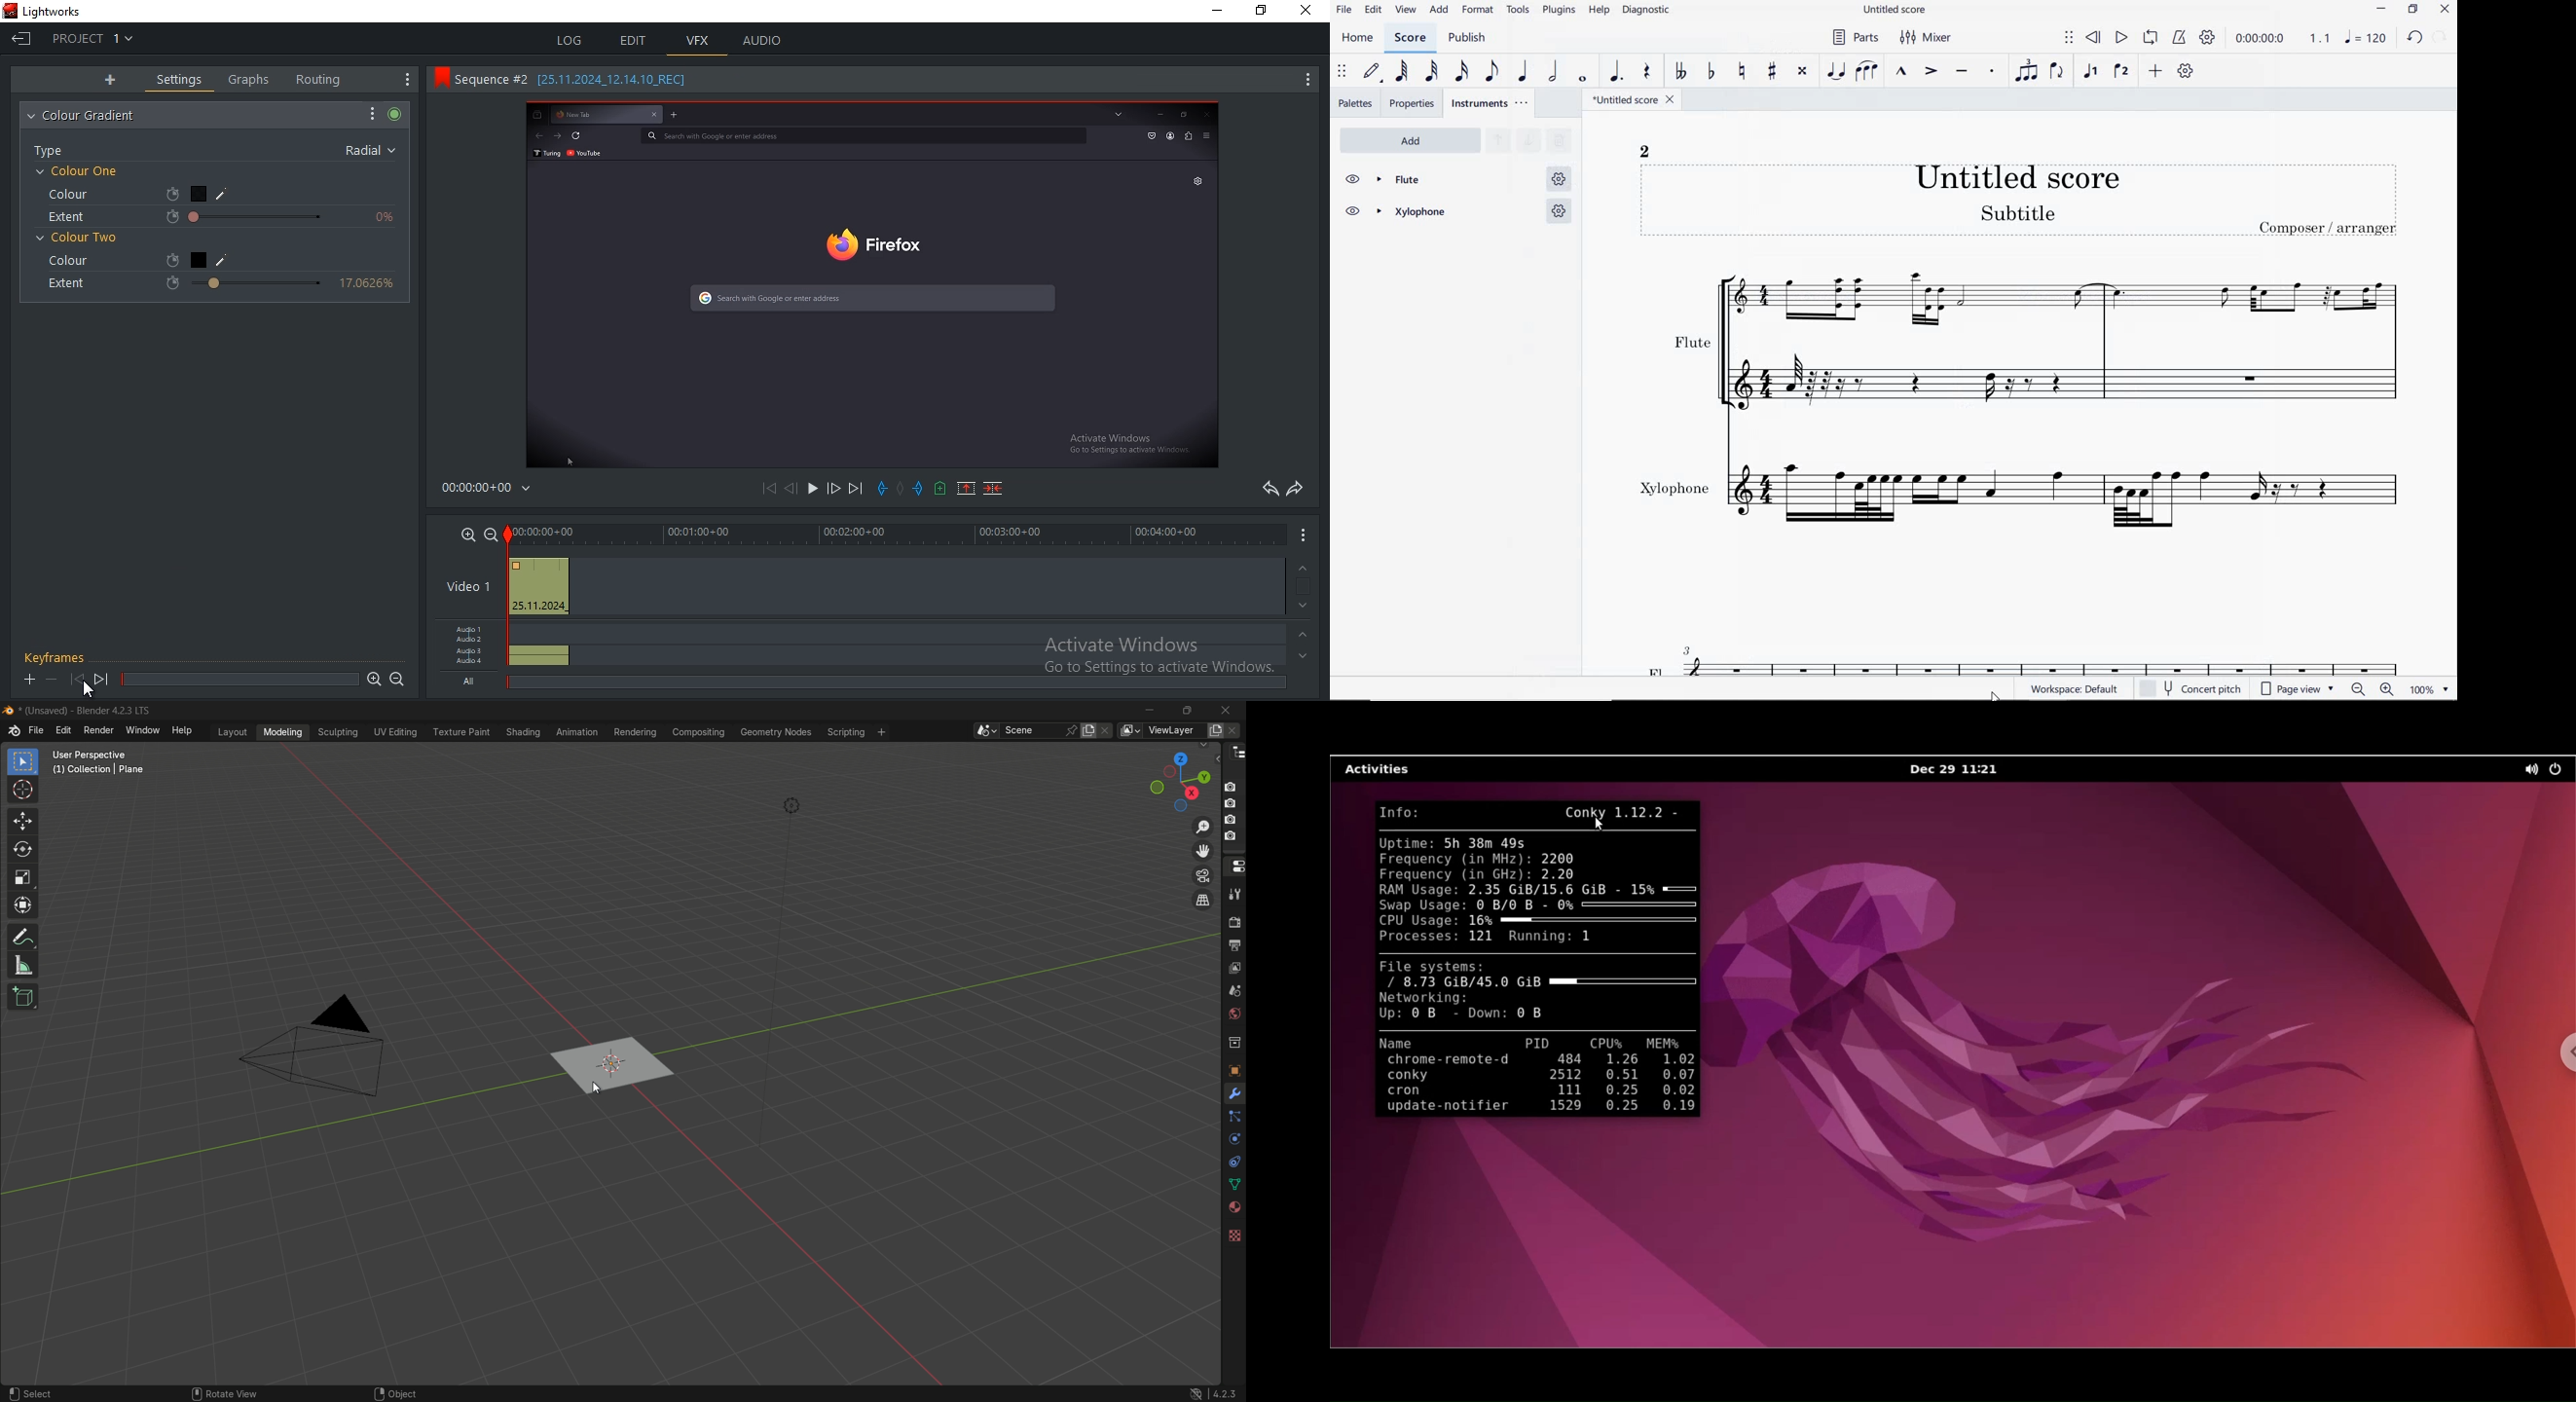  I want to click on settings, so click(182, 80).